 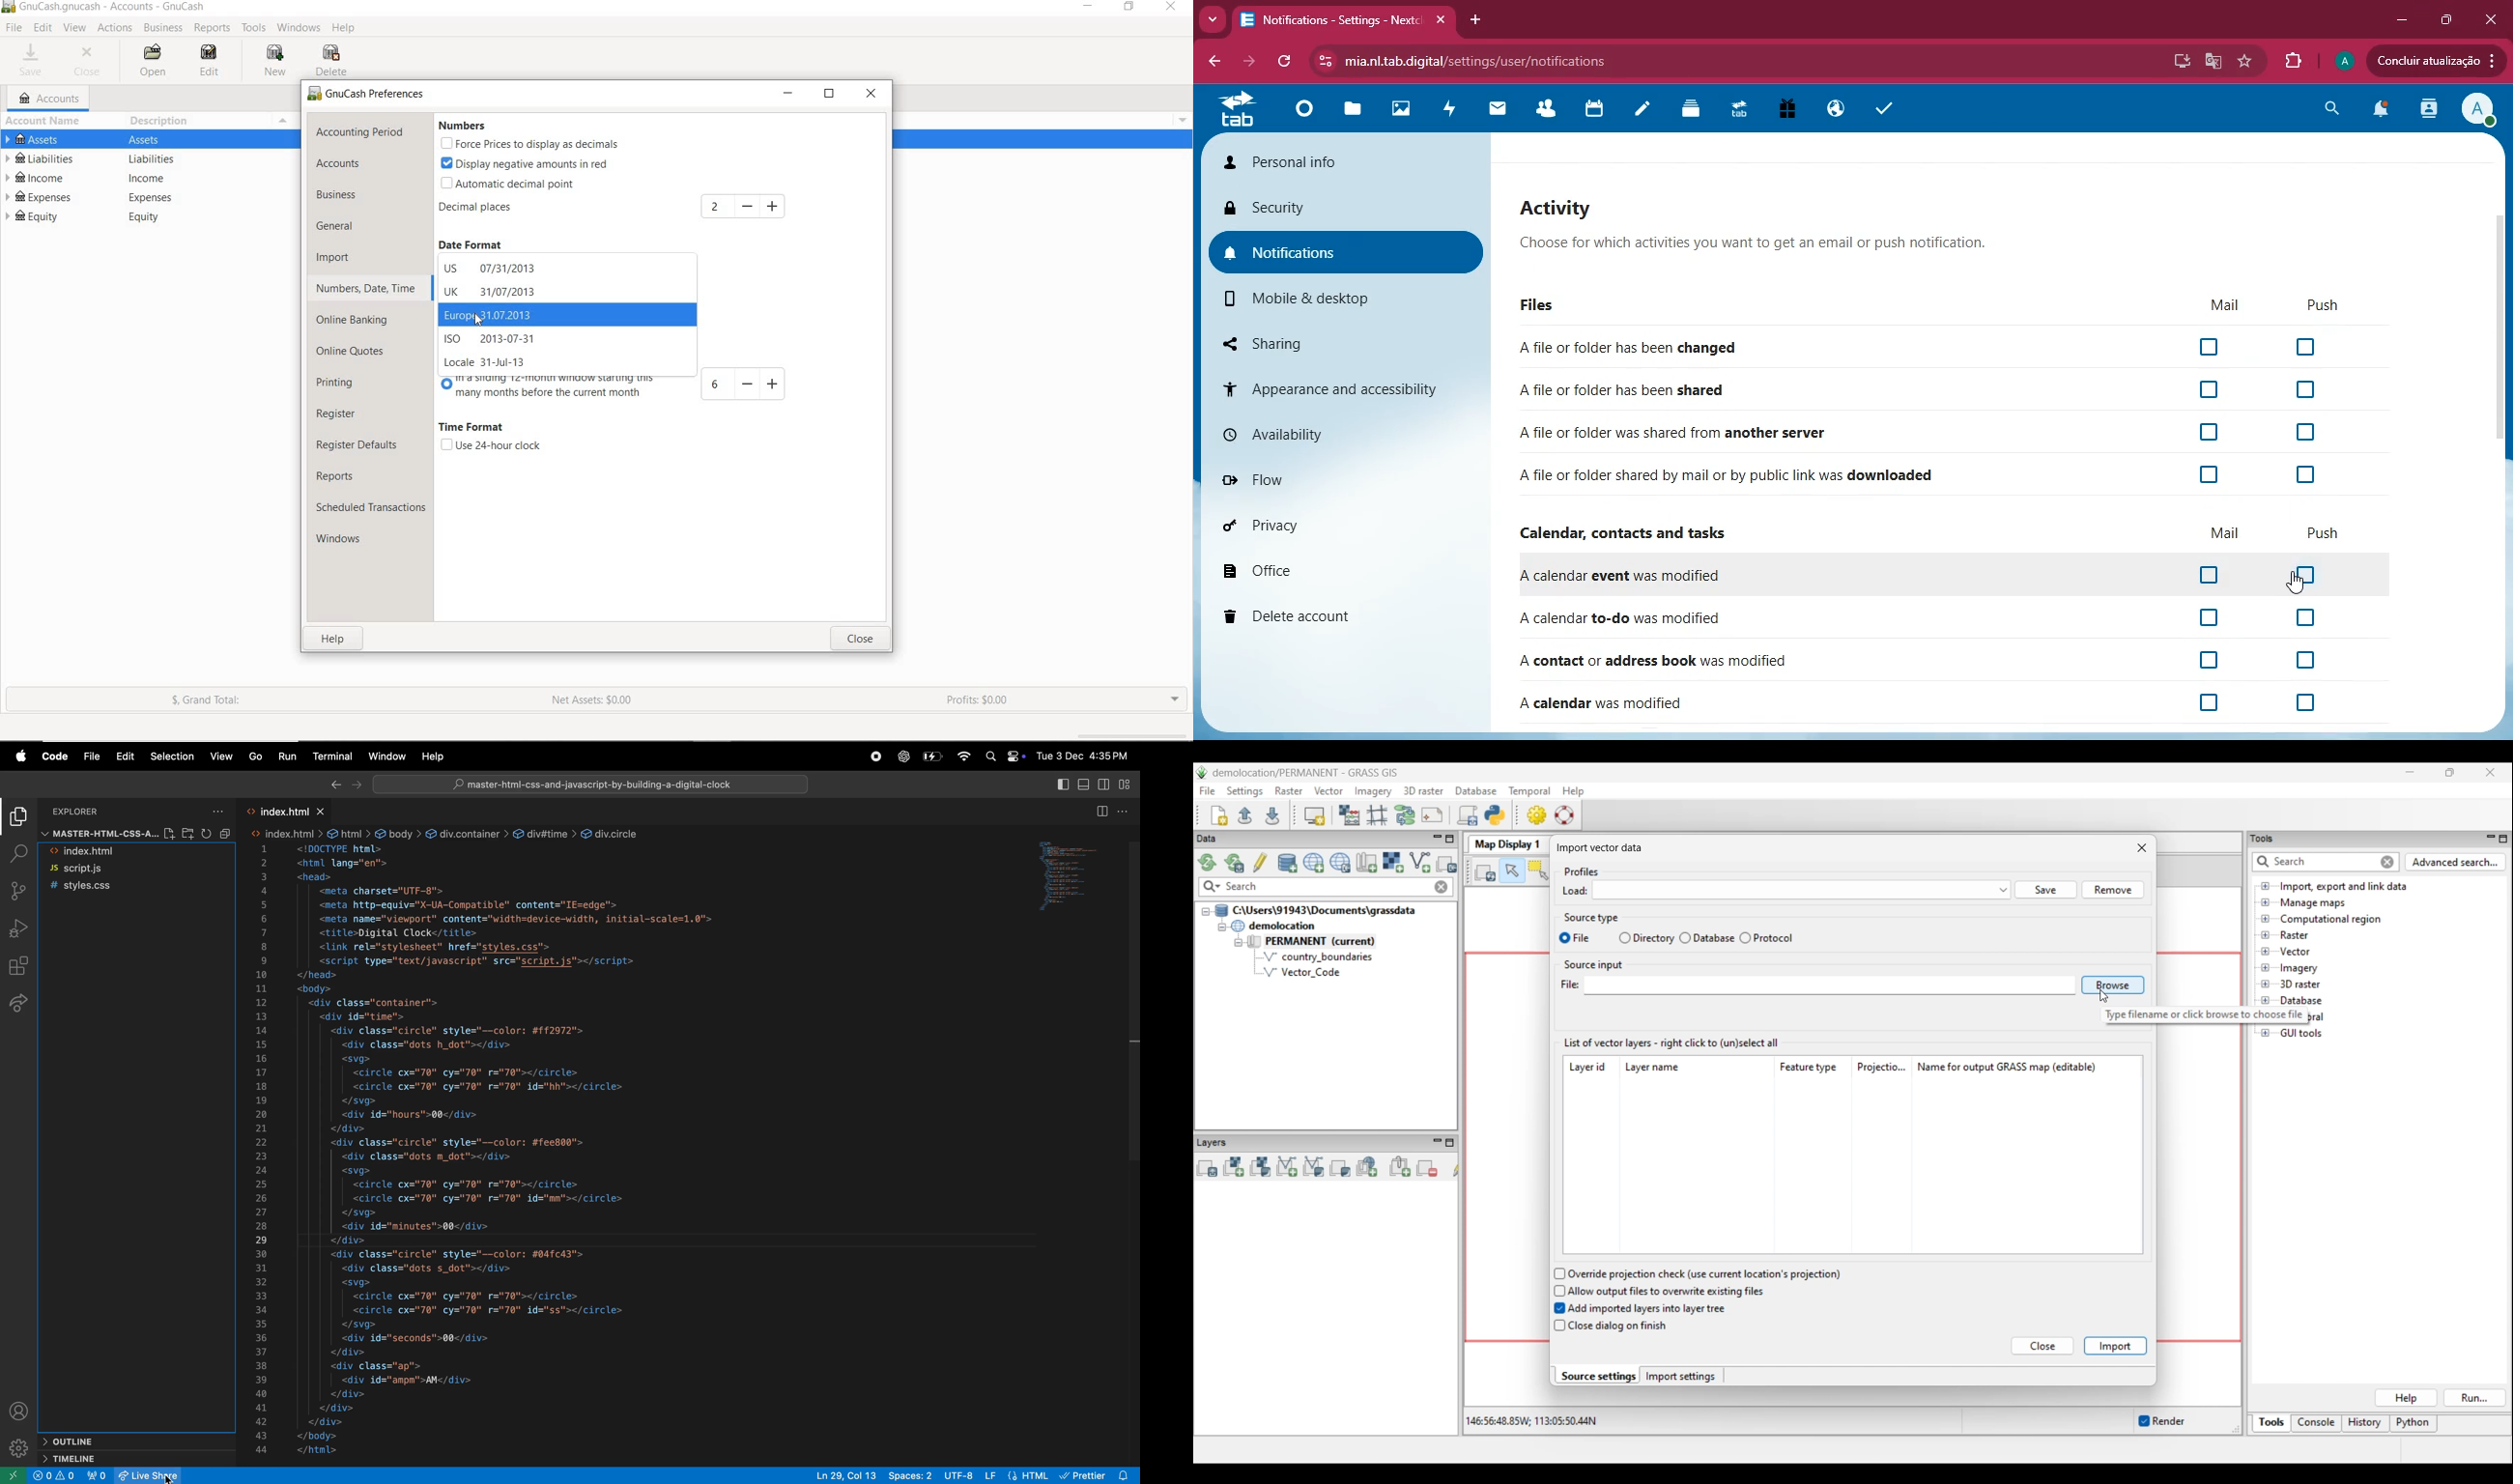 What do you see at coordinates (2403, 19) in the screenshot?
I see `minimize` at bounding box center [2403, 19].